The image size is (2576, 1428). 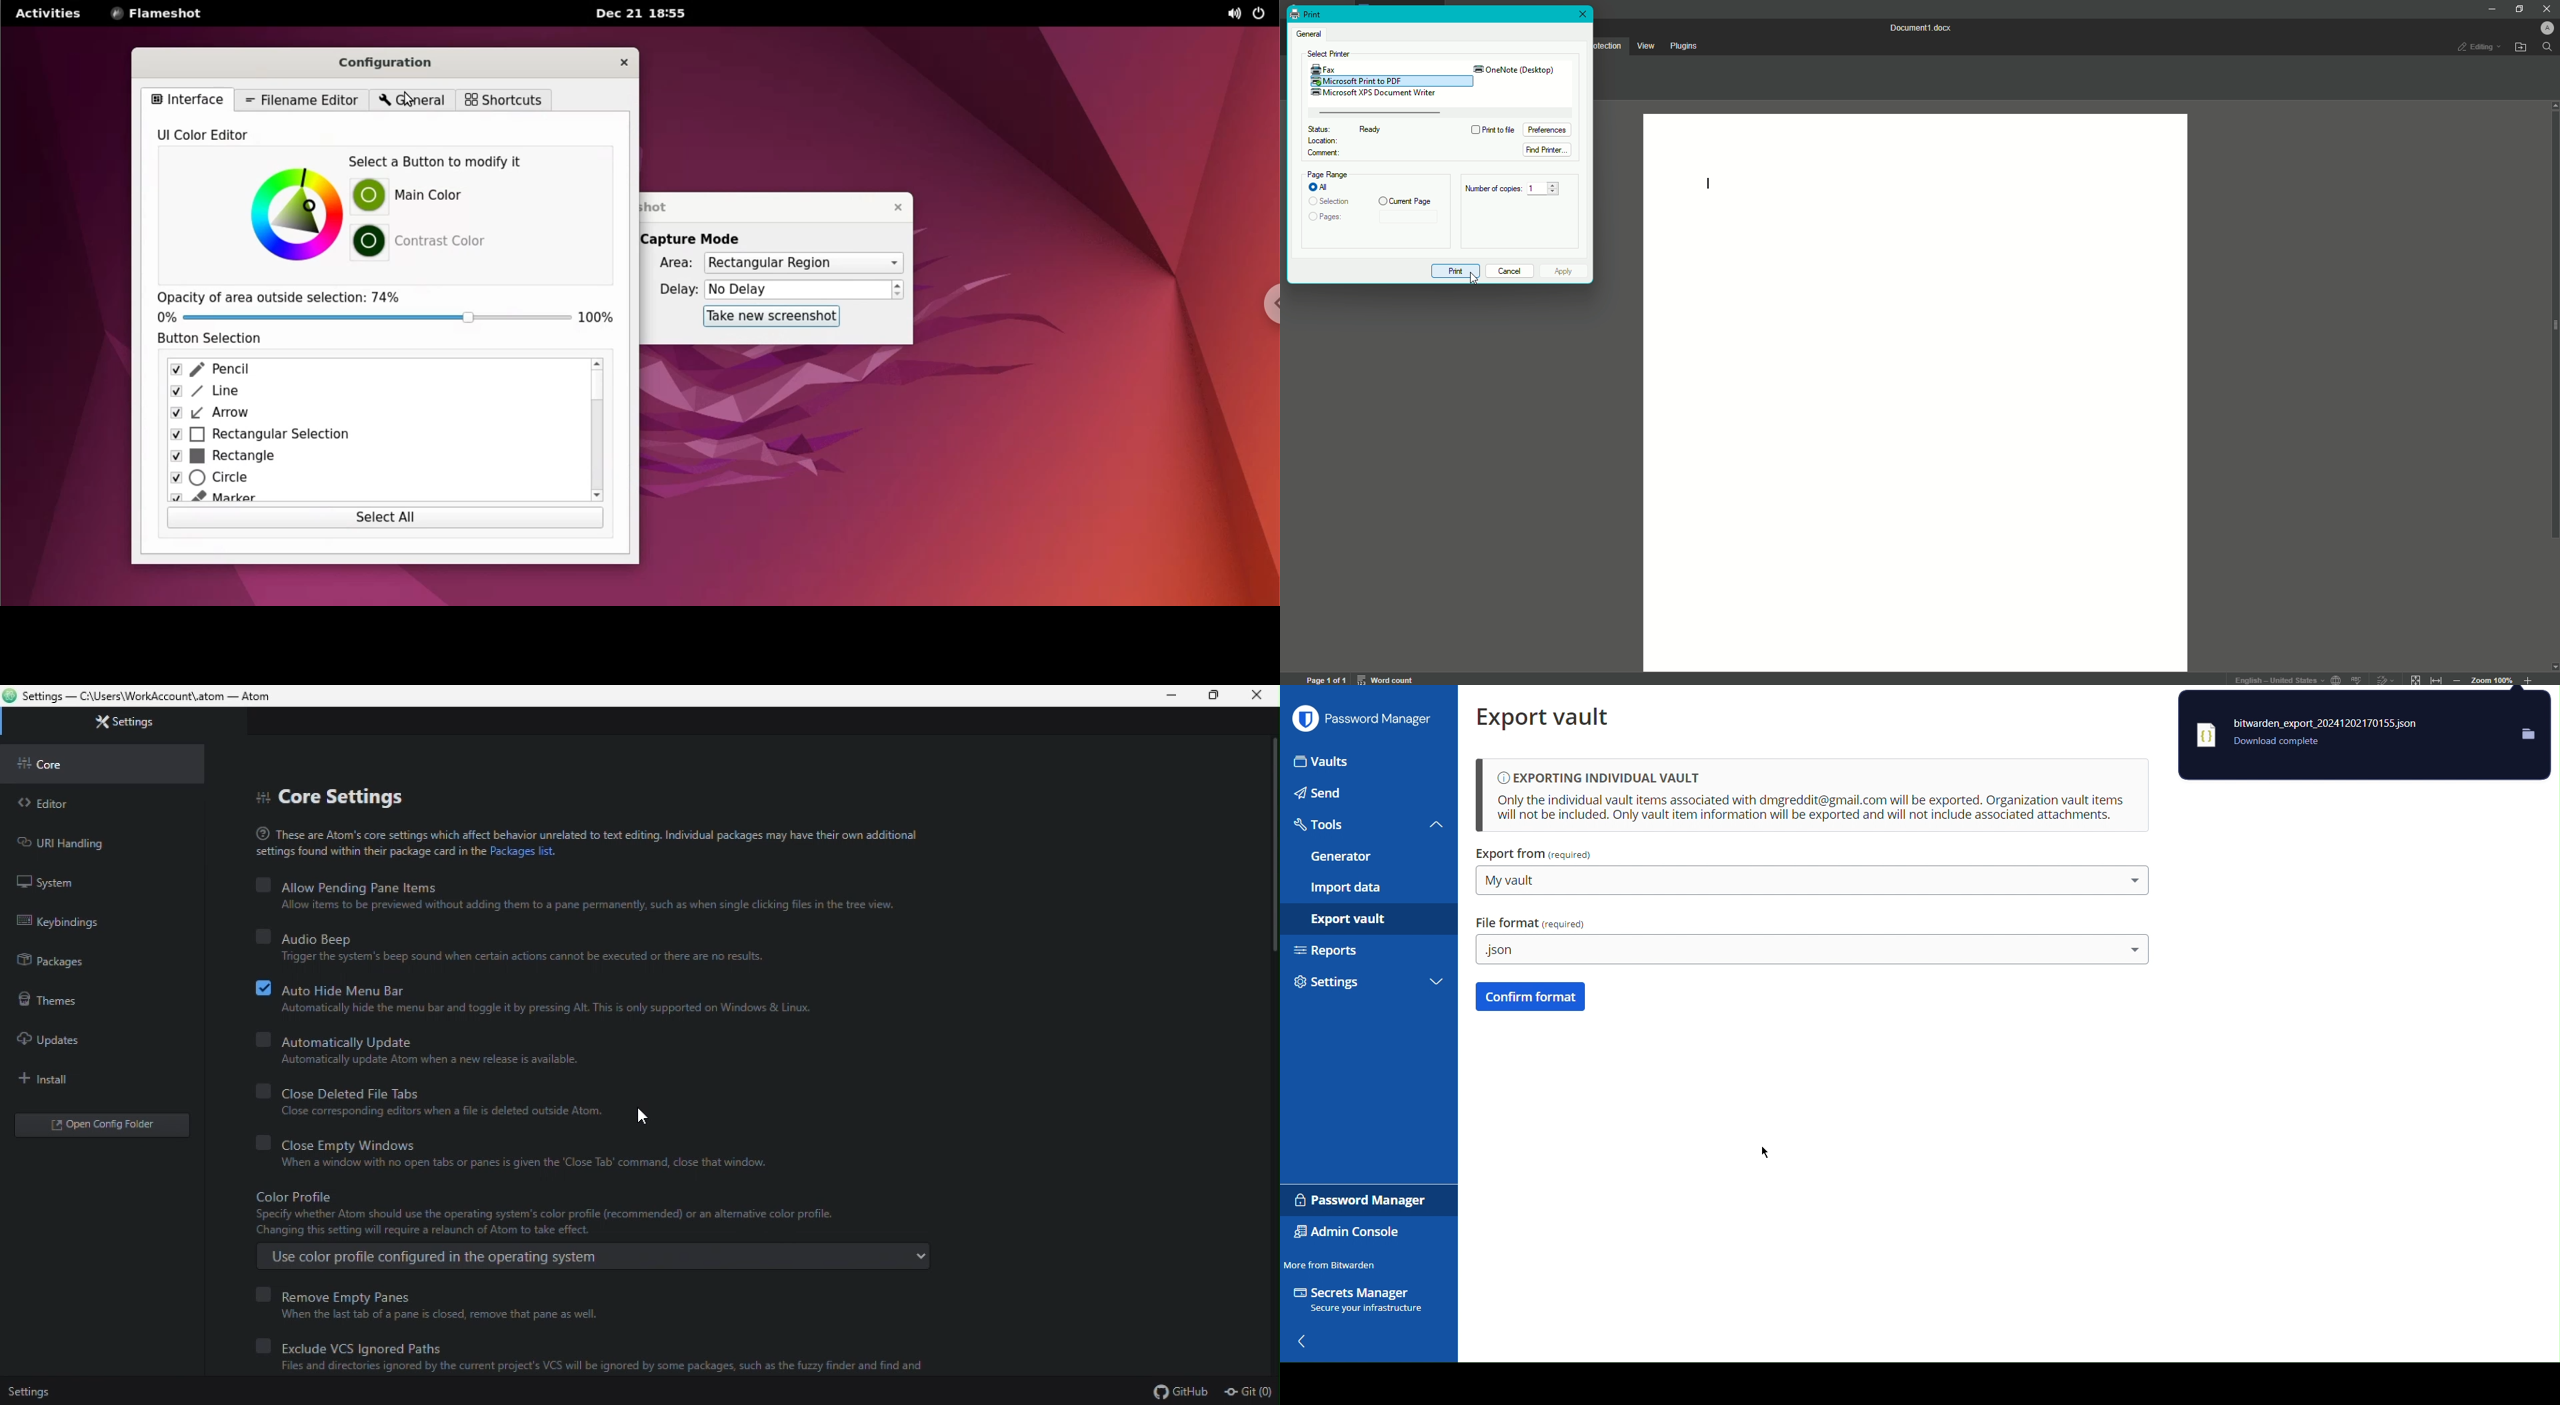 I want to click on Cancel, so click(x=1509, y=269).